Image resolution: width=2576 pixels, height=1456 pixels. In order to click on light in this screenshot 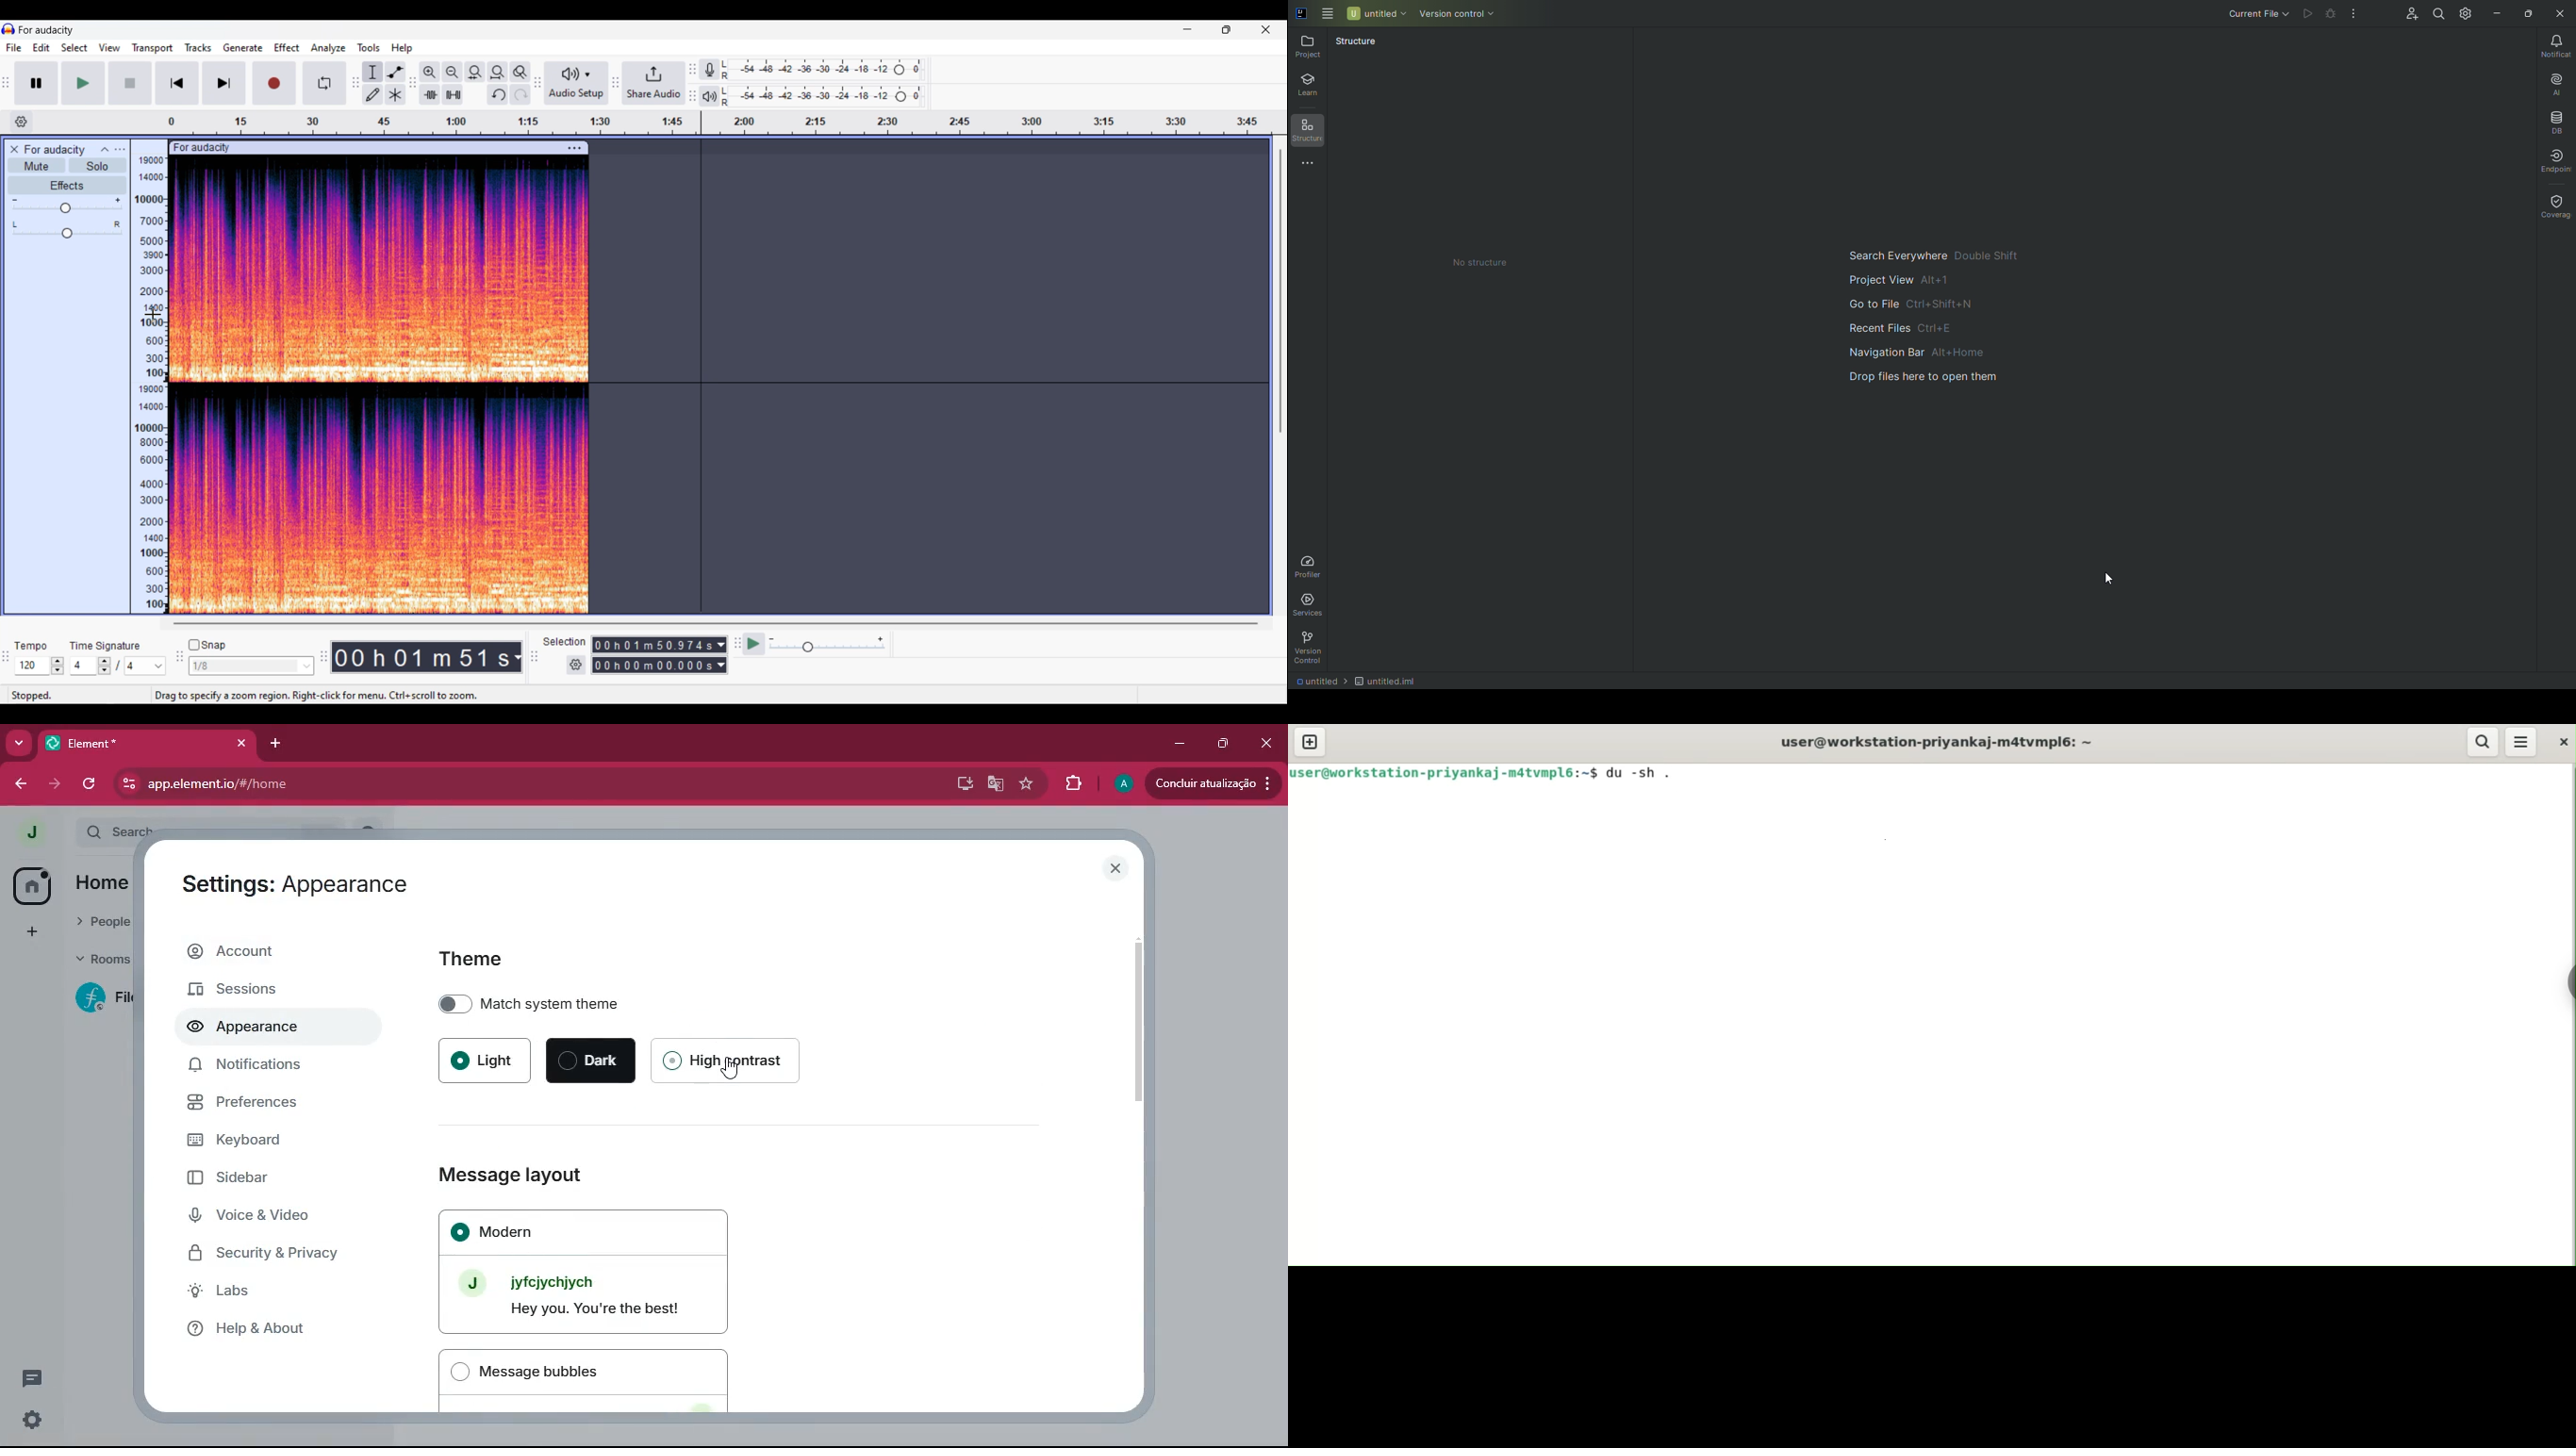, I will do `click(487, 1061)`.